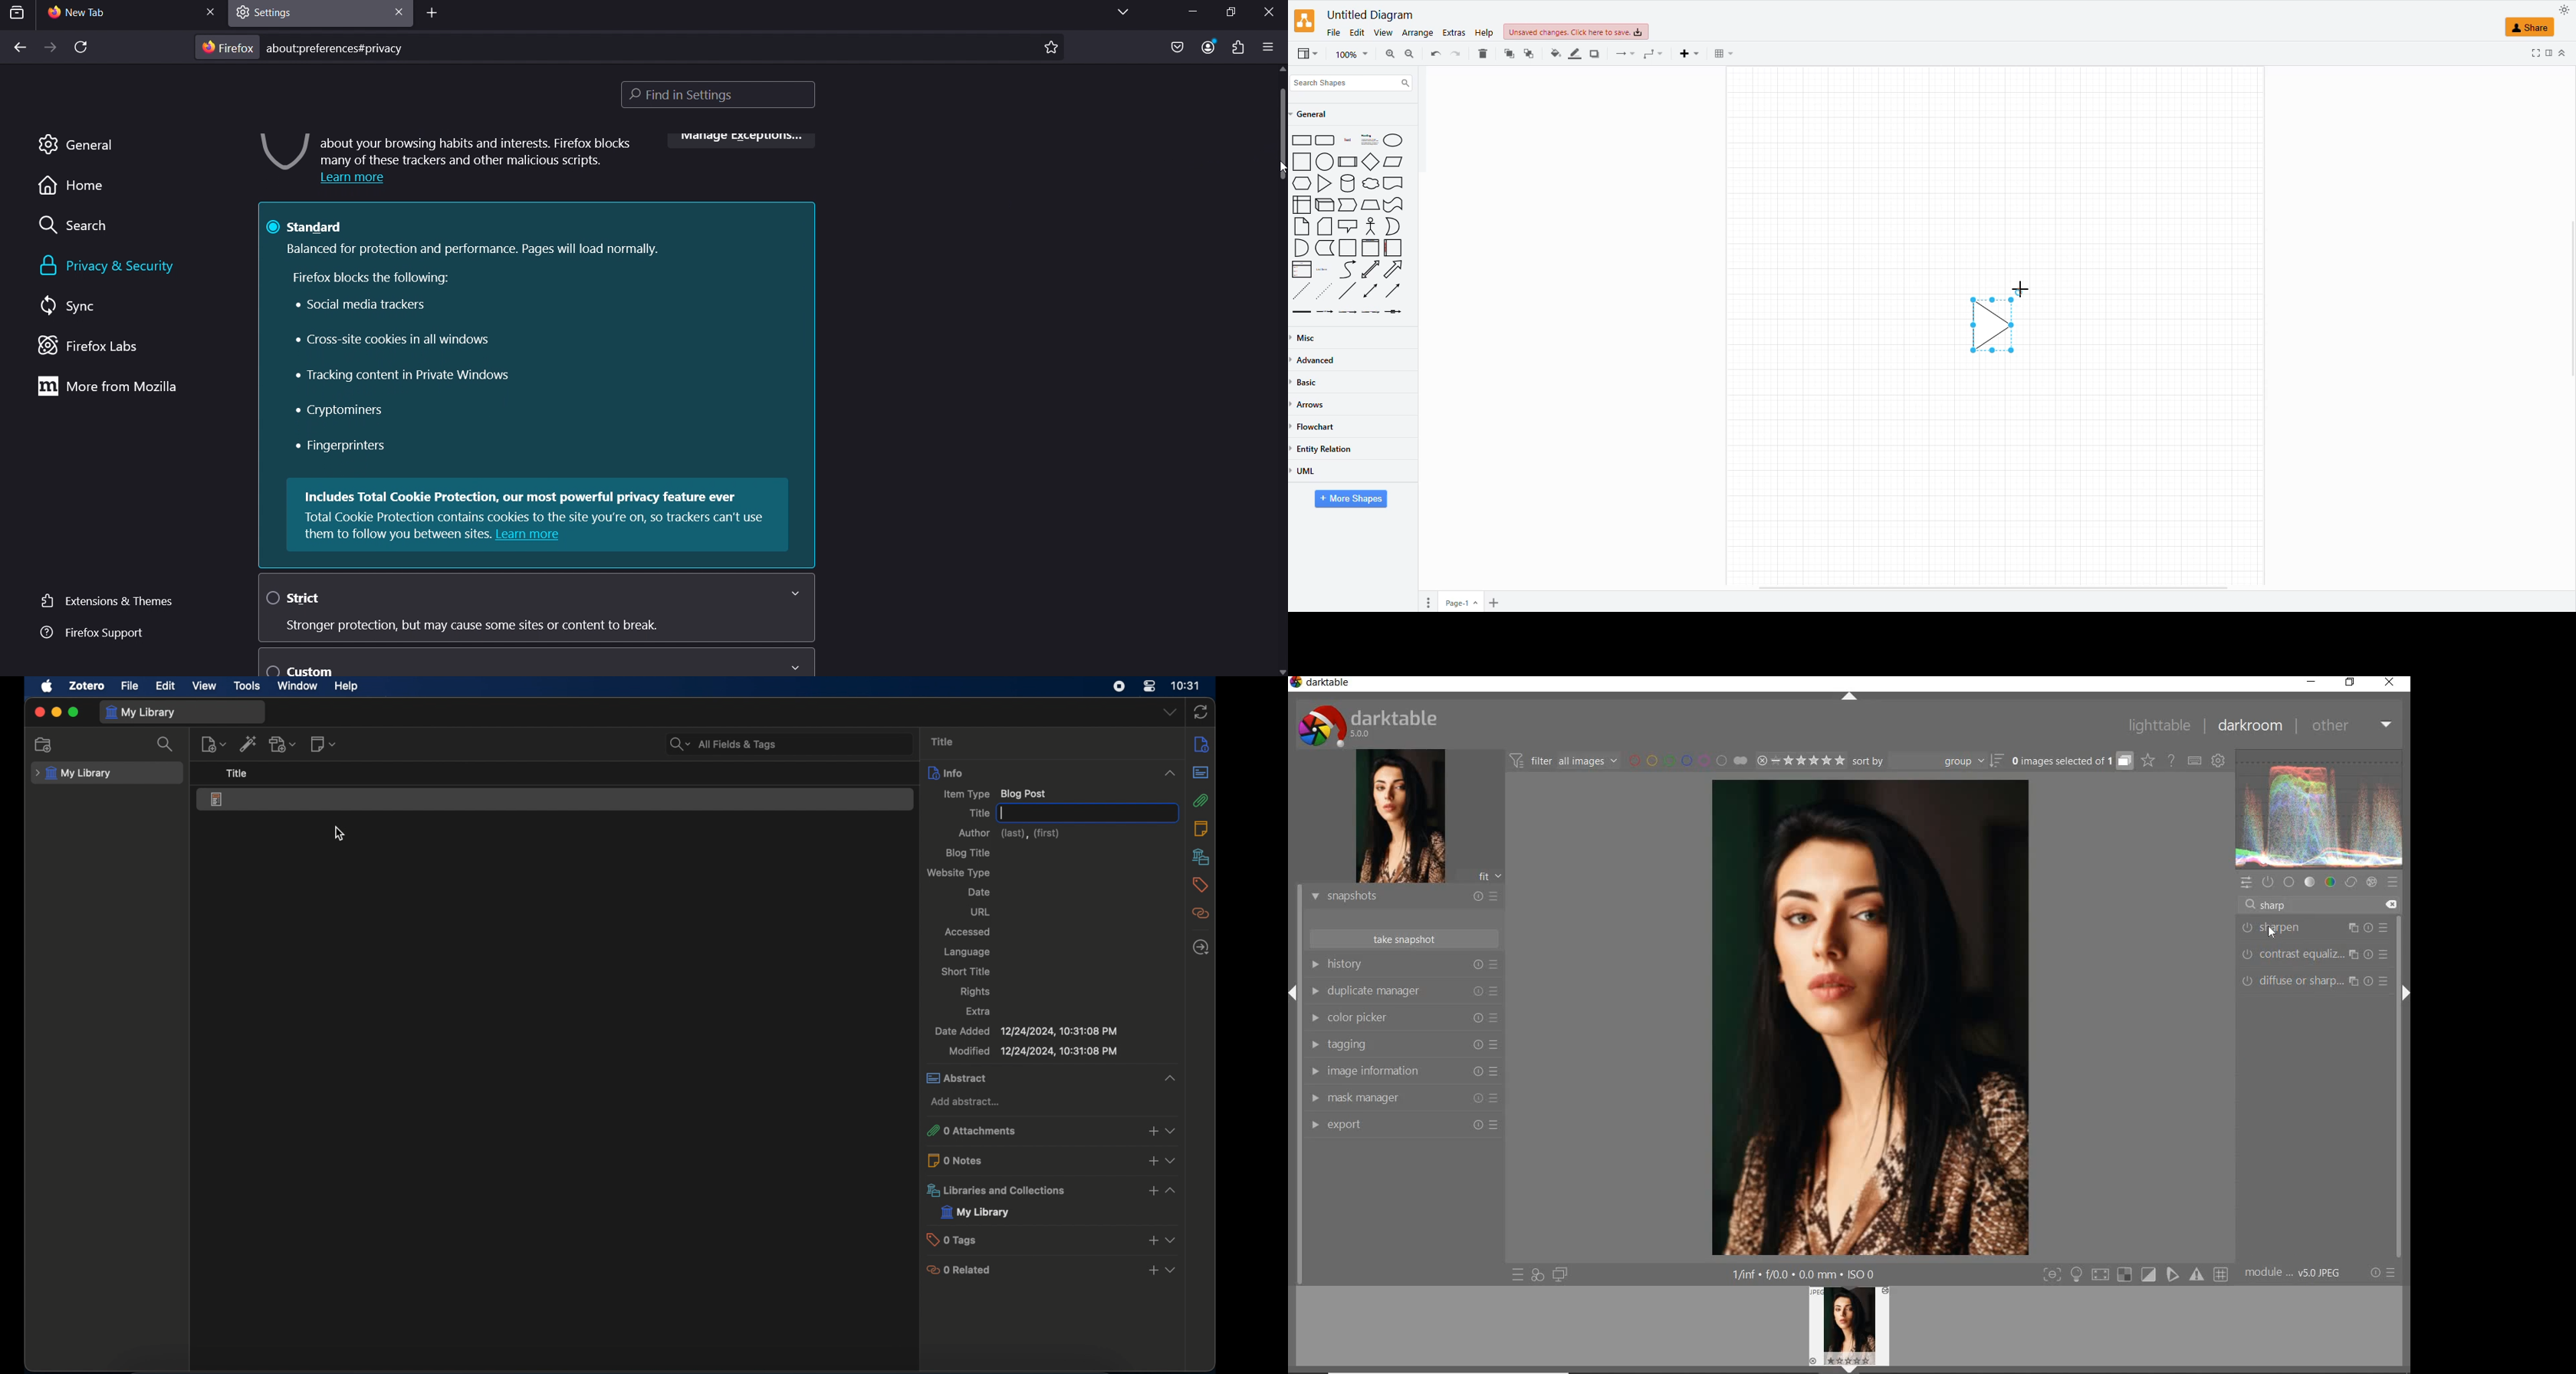  I want to click on firefox, so click(226, 46).